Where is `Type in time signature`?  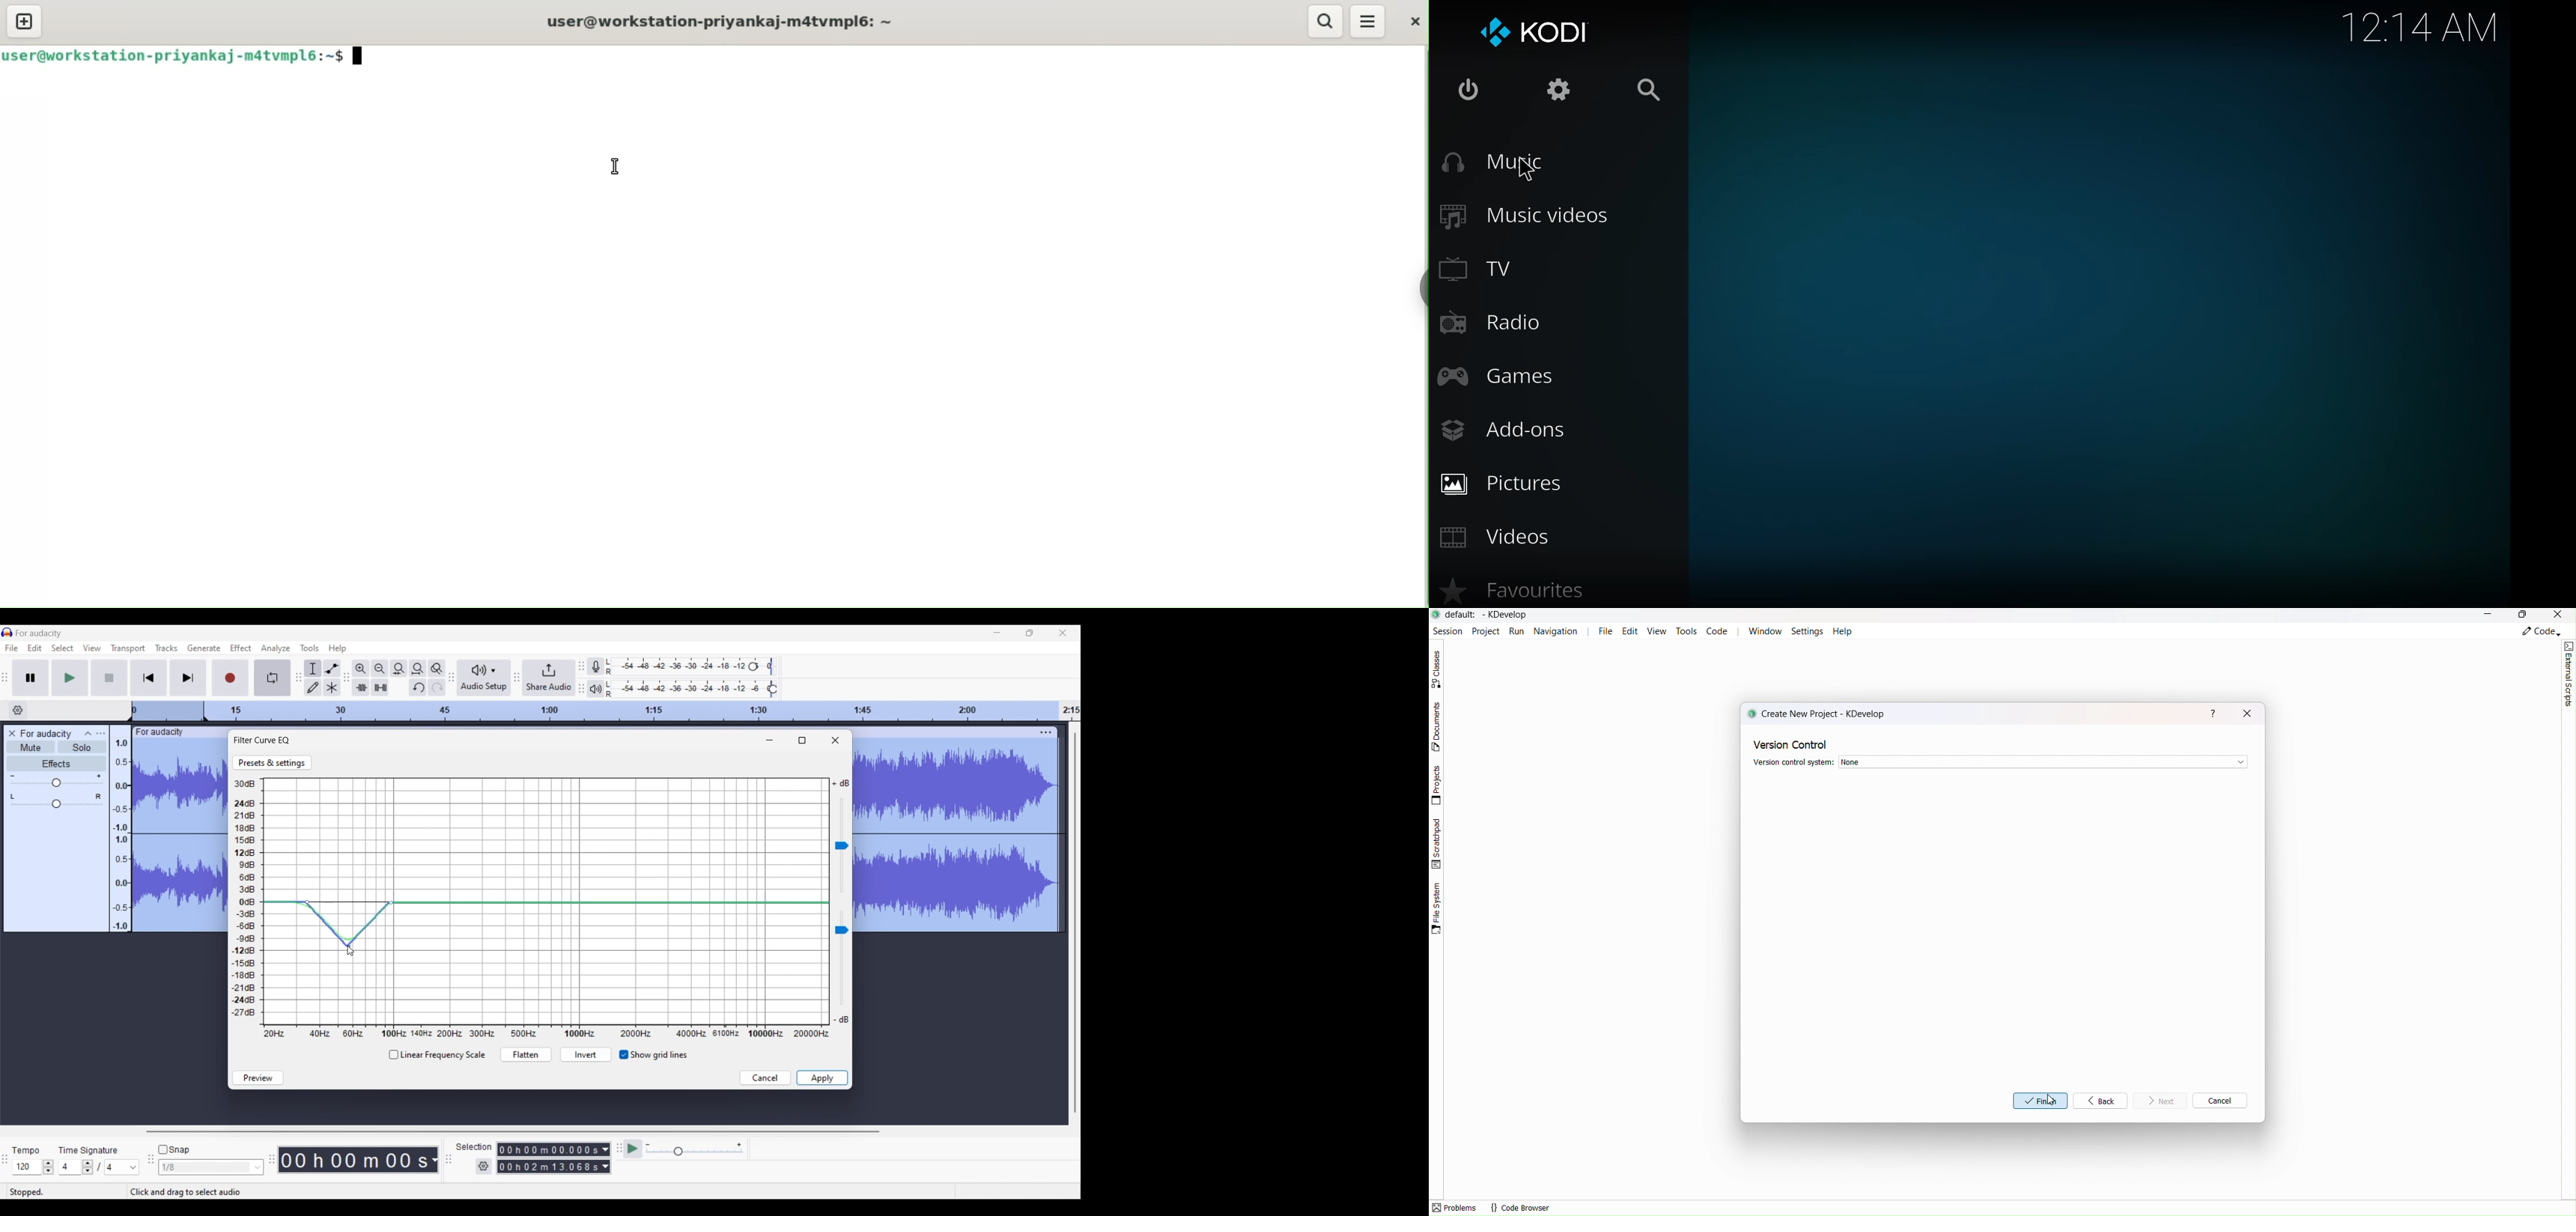
Type in time signature is located at coordinates (71, 1168).